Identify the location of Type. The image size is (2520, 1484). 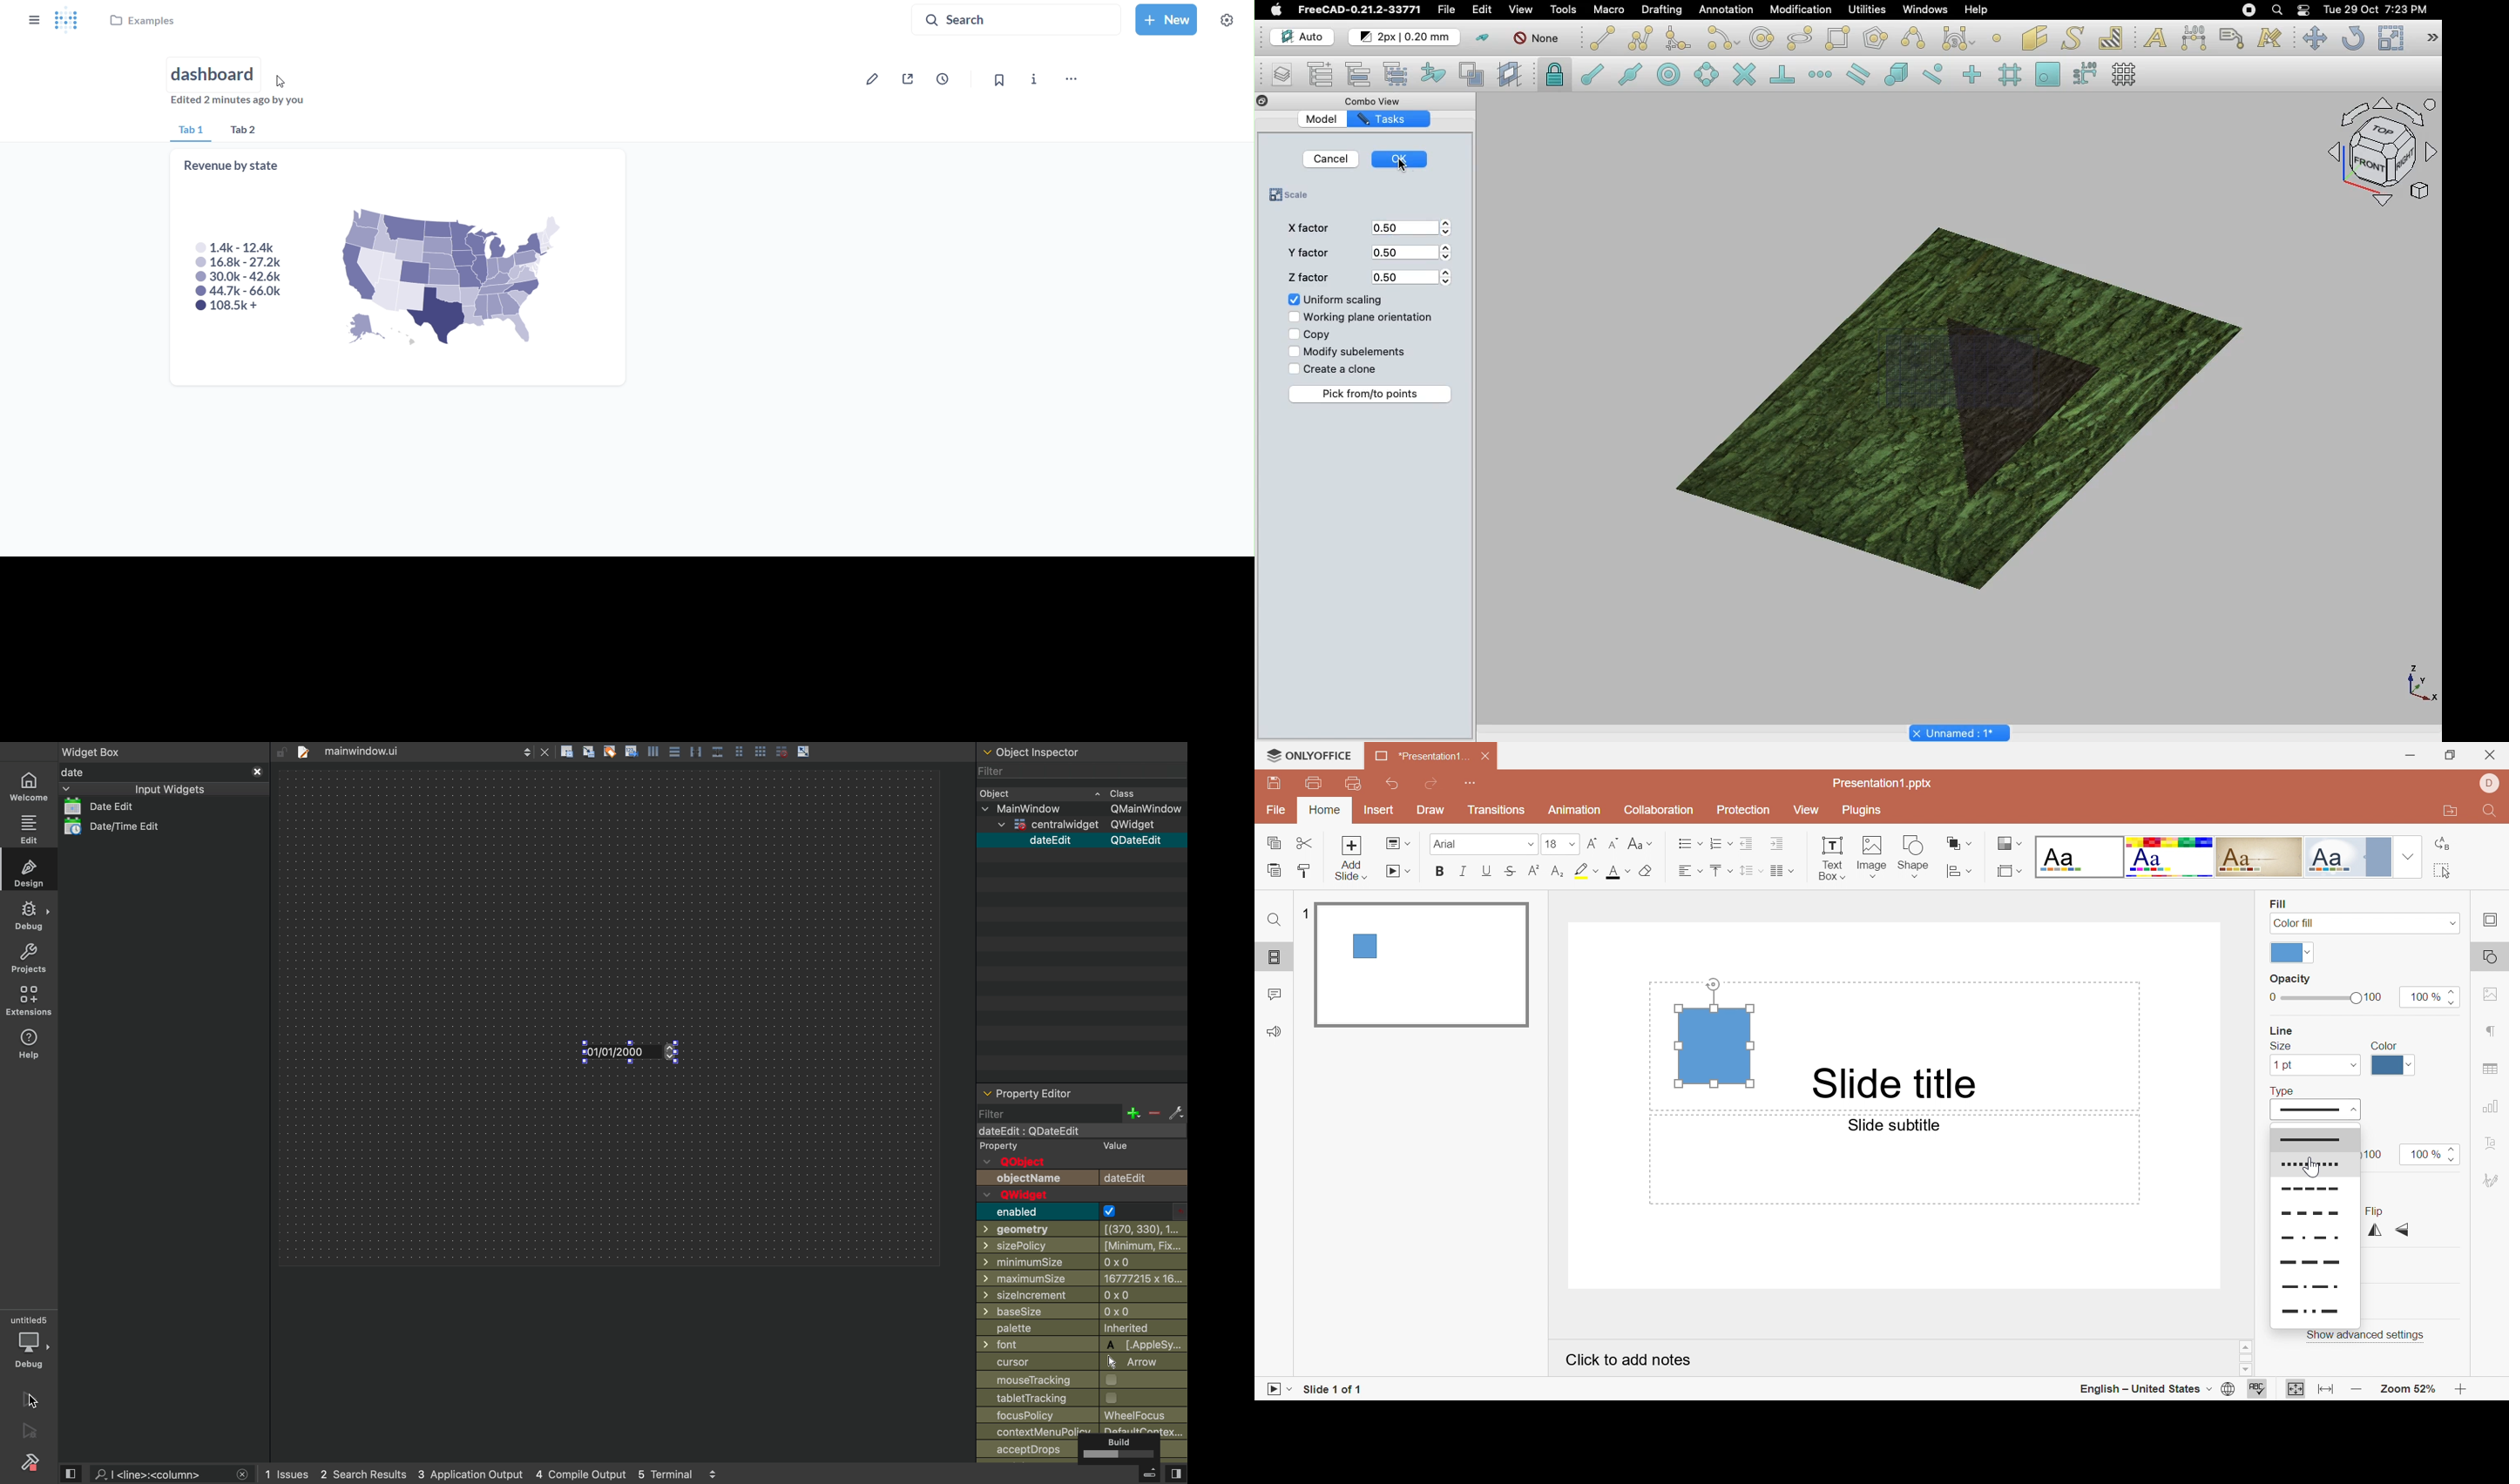
(2284, 1089).